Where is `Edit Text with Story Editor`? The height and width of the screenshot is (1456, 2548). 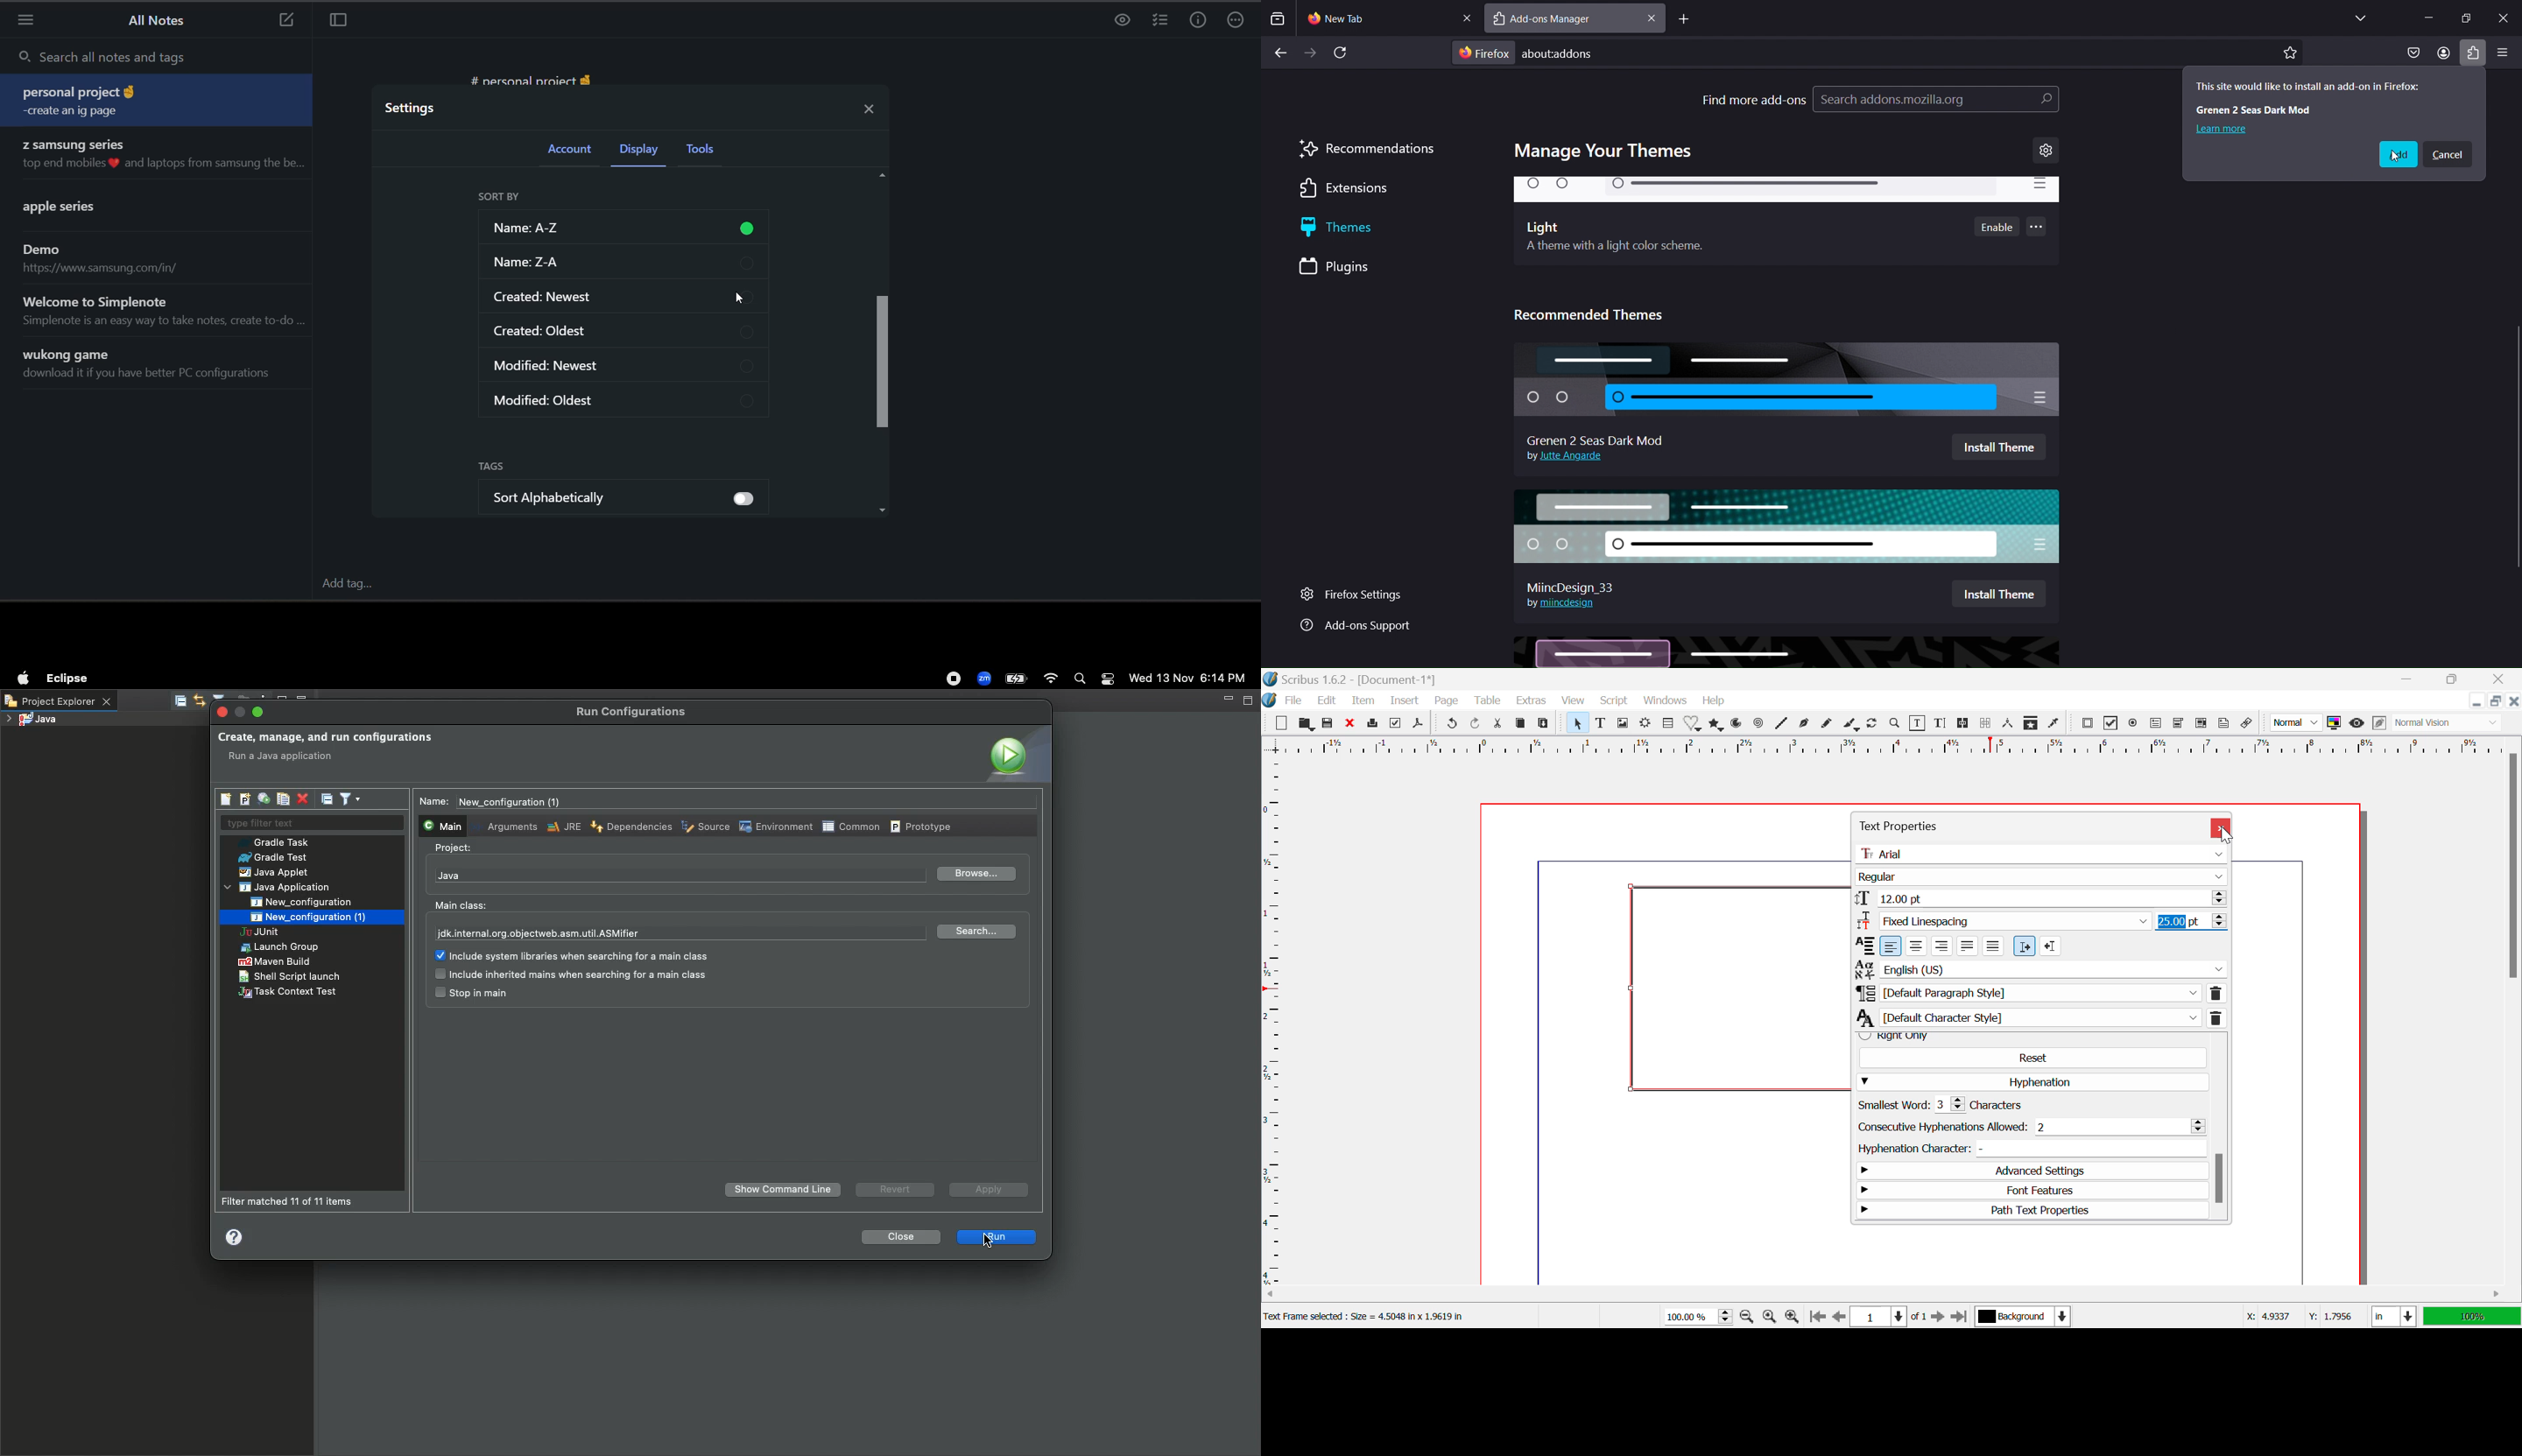 Edit Text with Story Editor is located at coordinates (1941, 724).